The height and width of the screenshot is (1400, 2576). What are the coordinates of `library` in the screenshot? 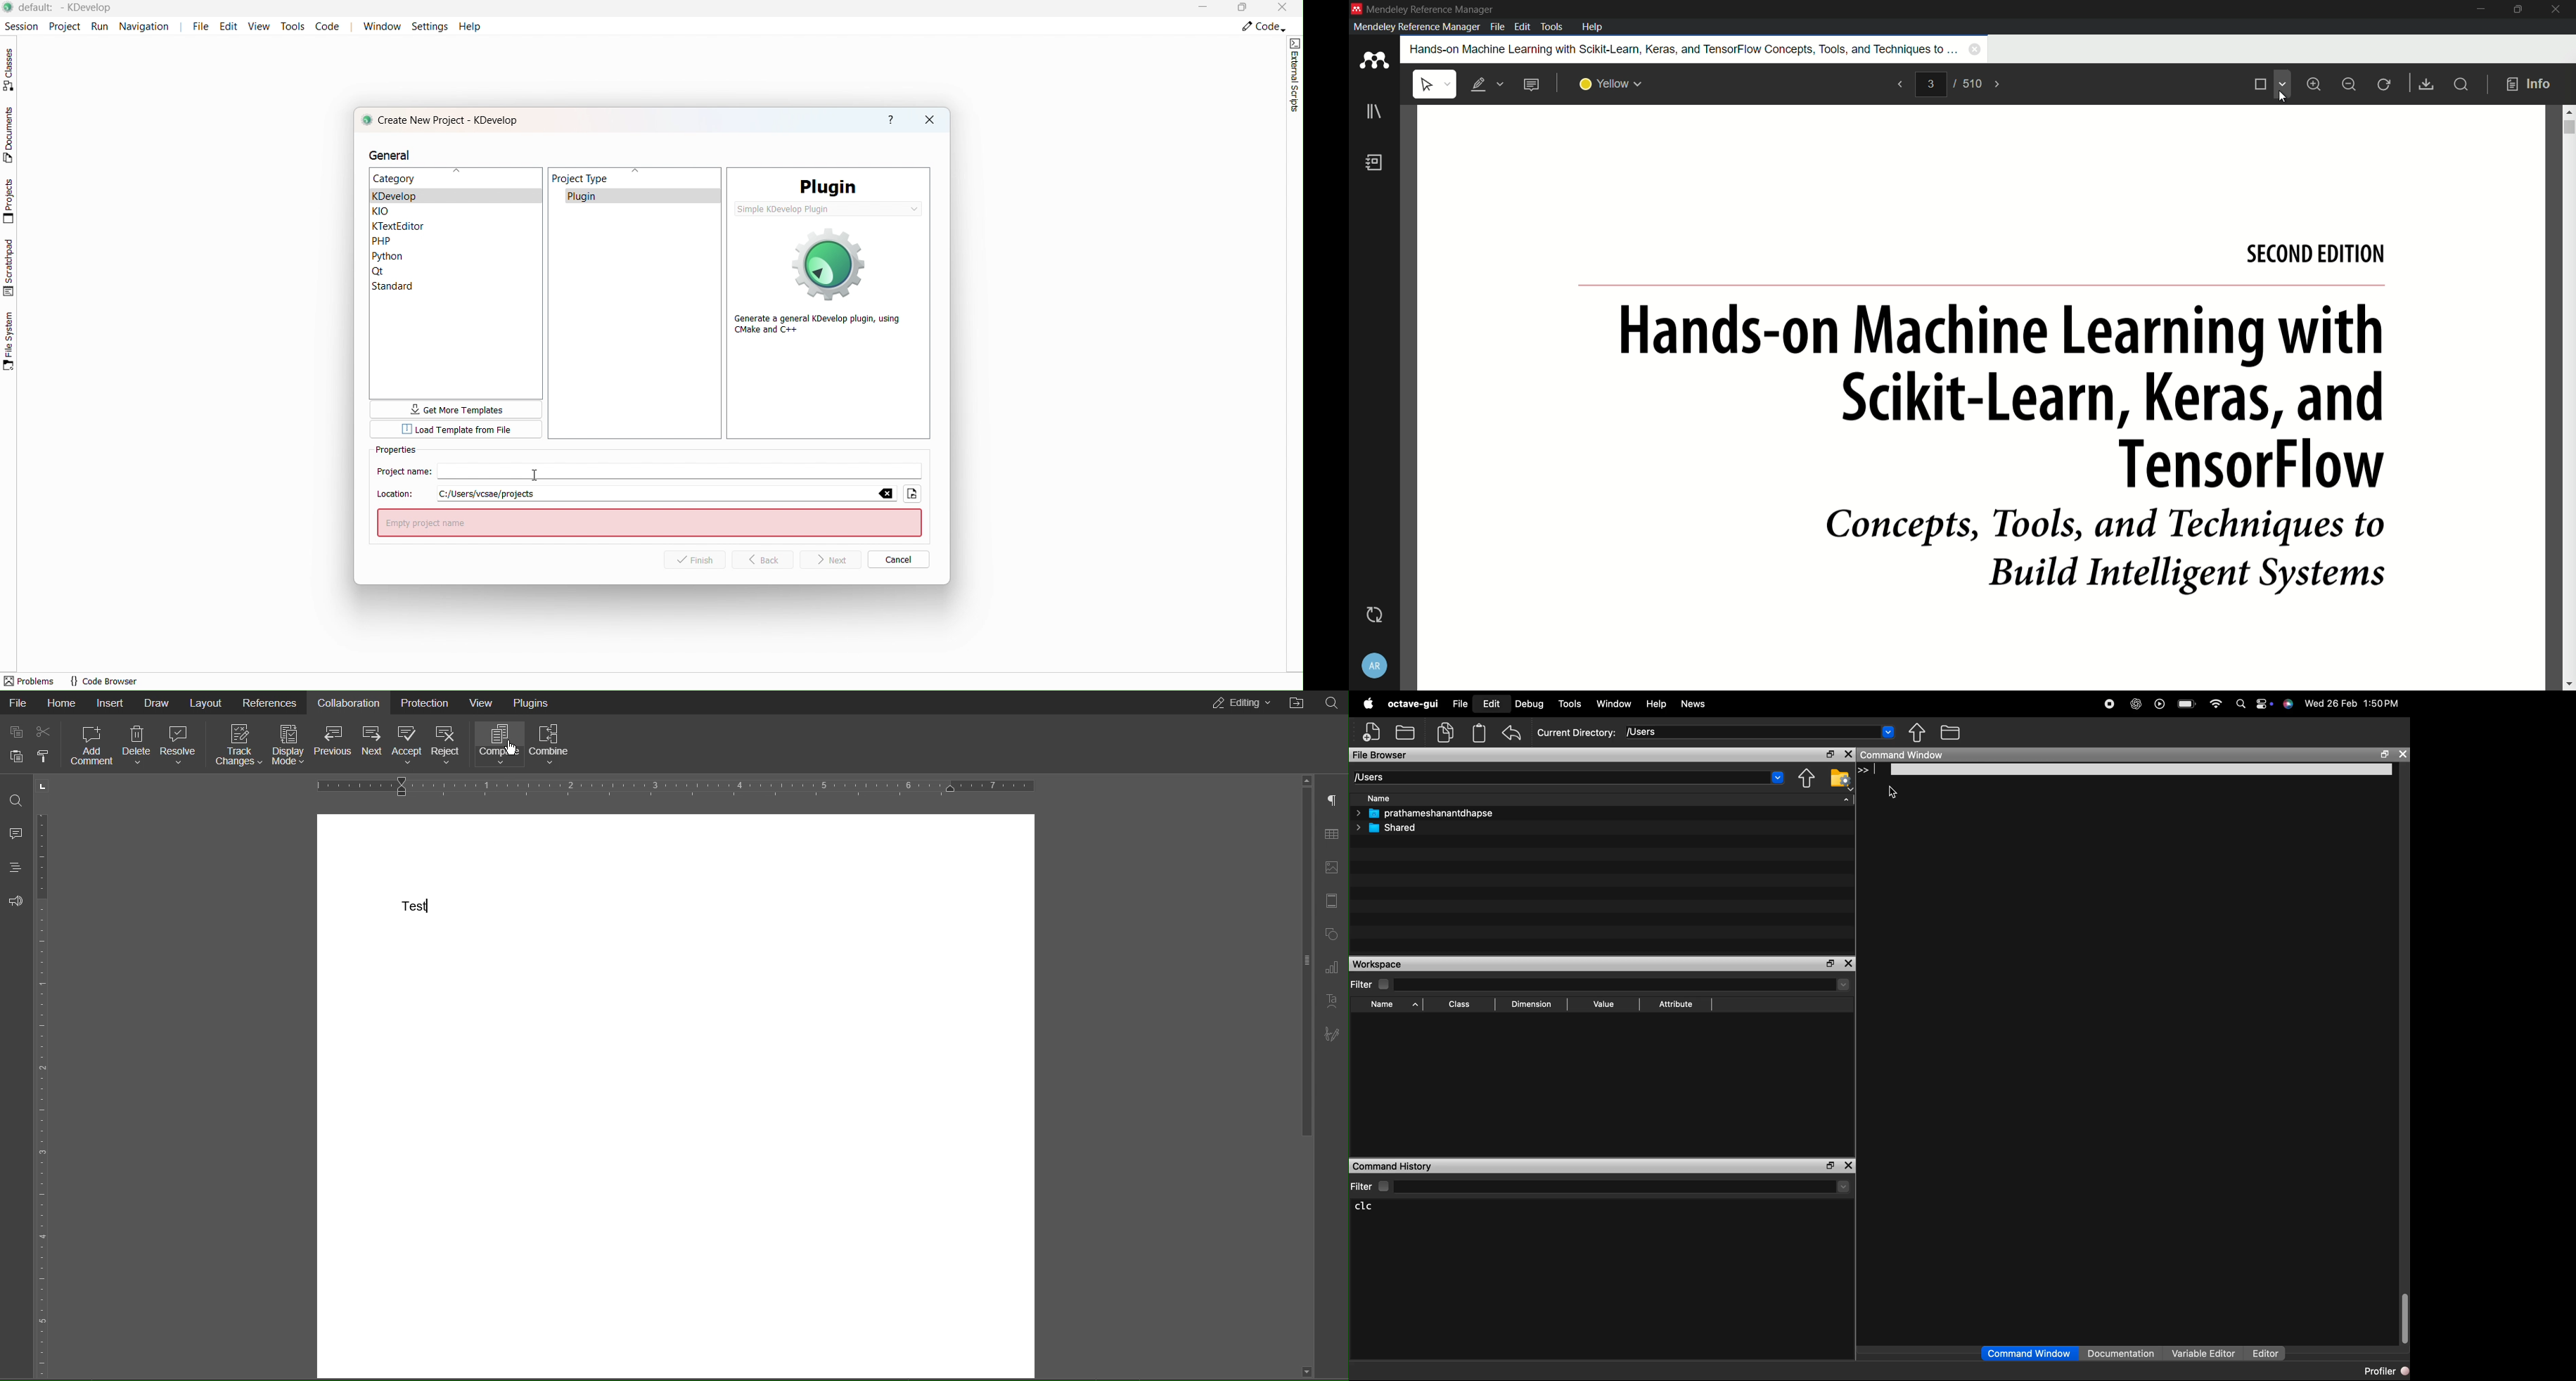 It's located at (1373, 112).